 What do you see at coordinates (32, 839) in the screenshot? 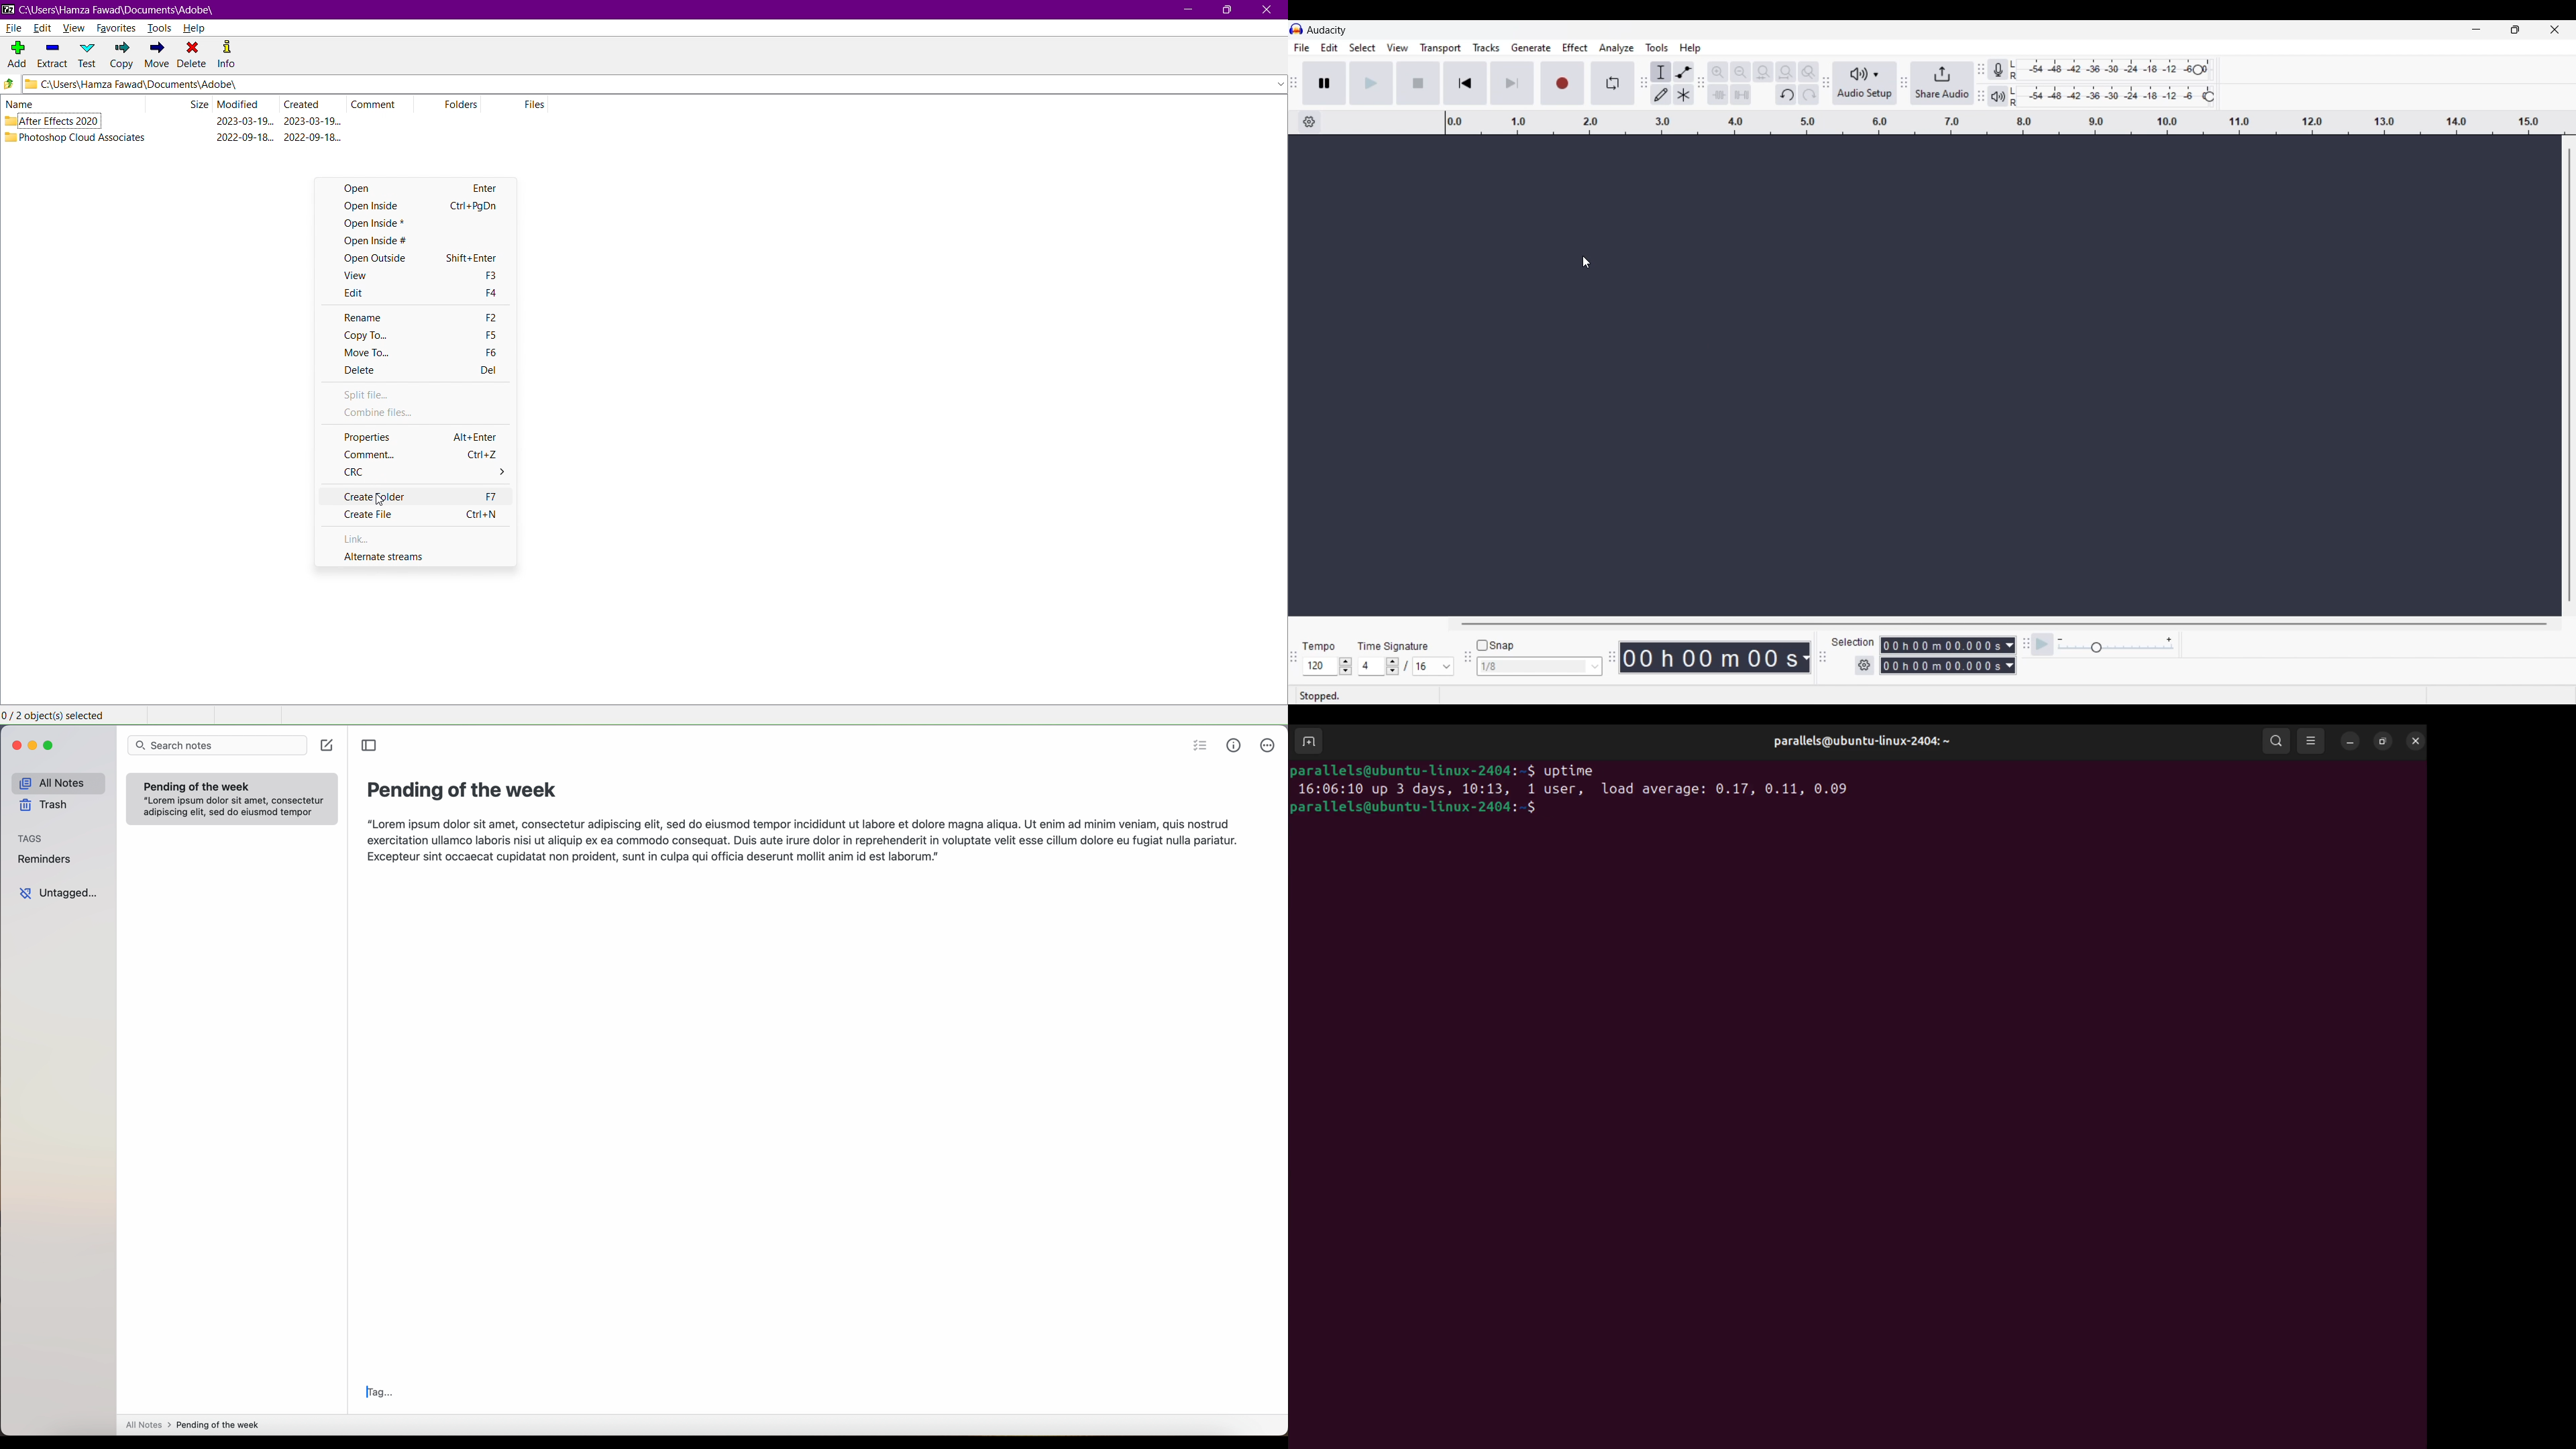
I see `tags` at bounding box center [32, 839].